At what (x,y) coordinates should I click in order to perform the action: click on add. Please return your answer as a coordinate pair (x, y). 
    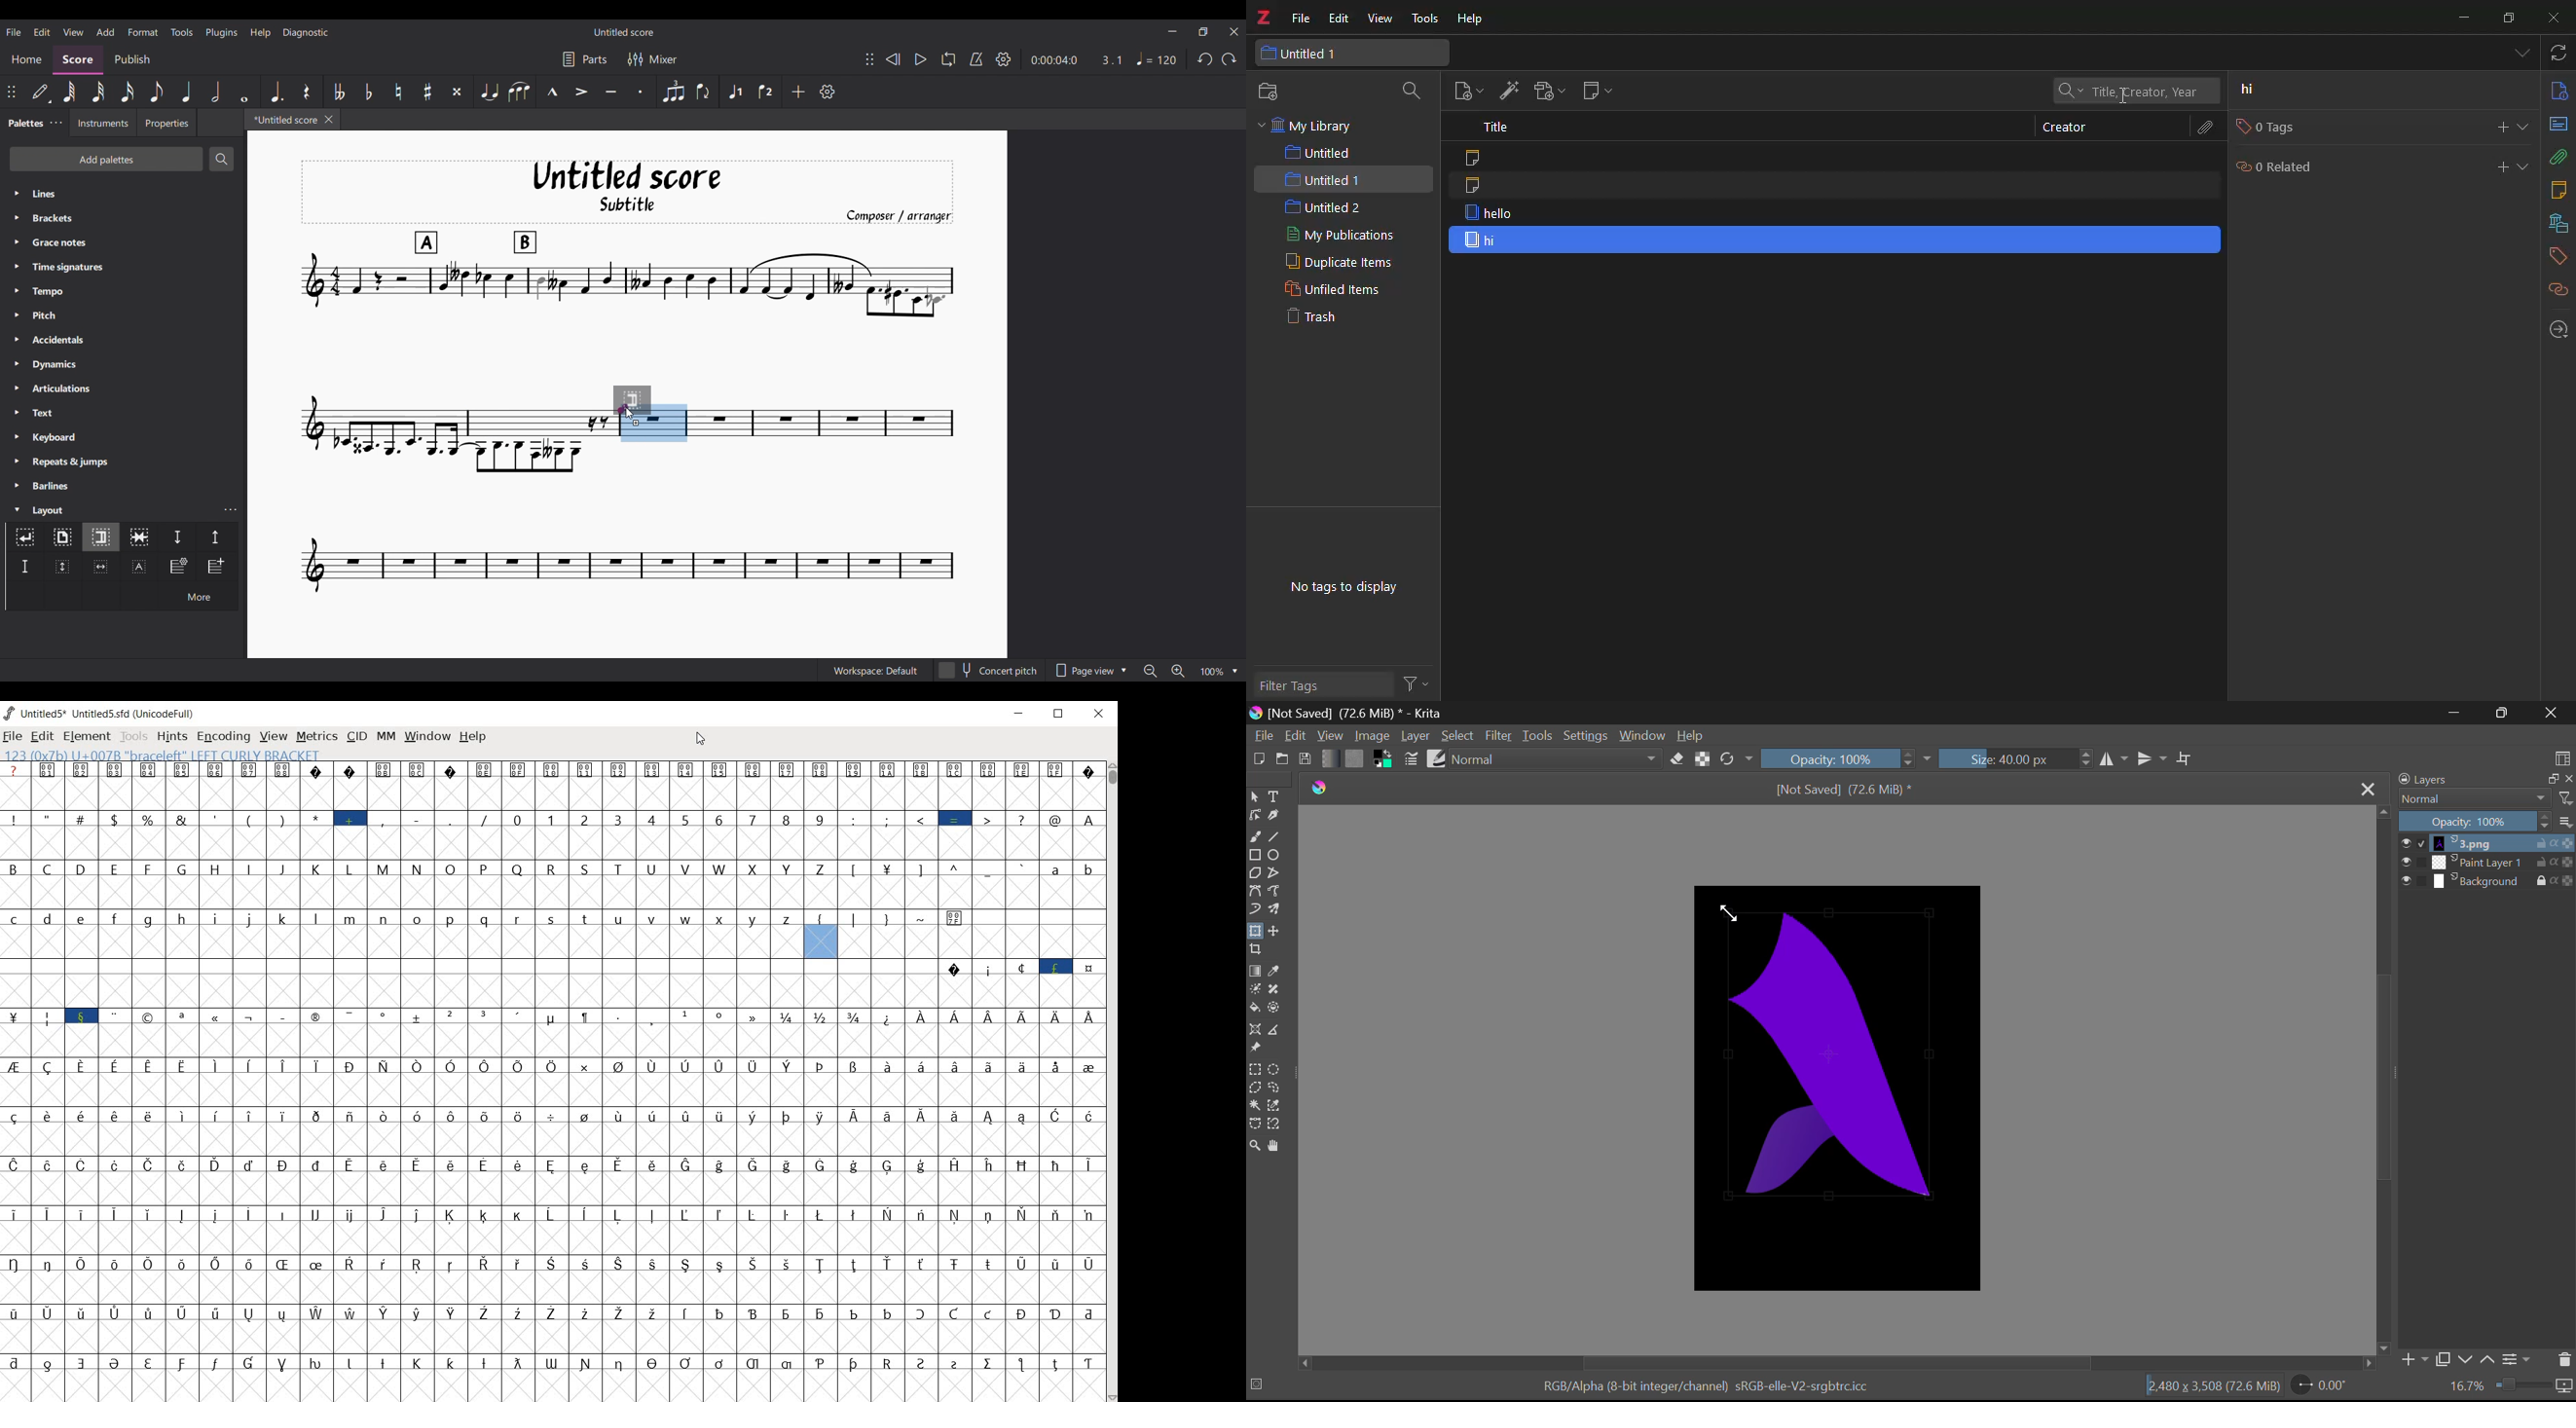
    Looking at the image, I should click on (2493, 127).